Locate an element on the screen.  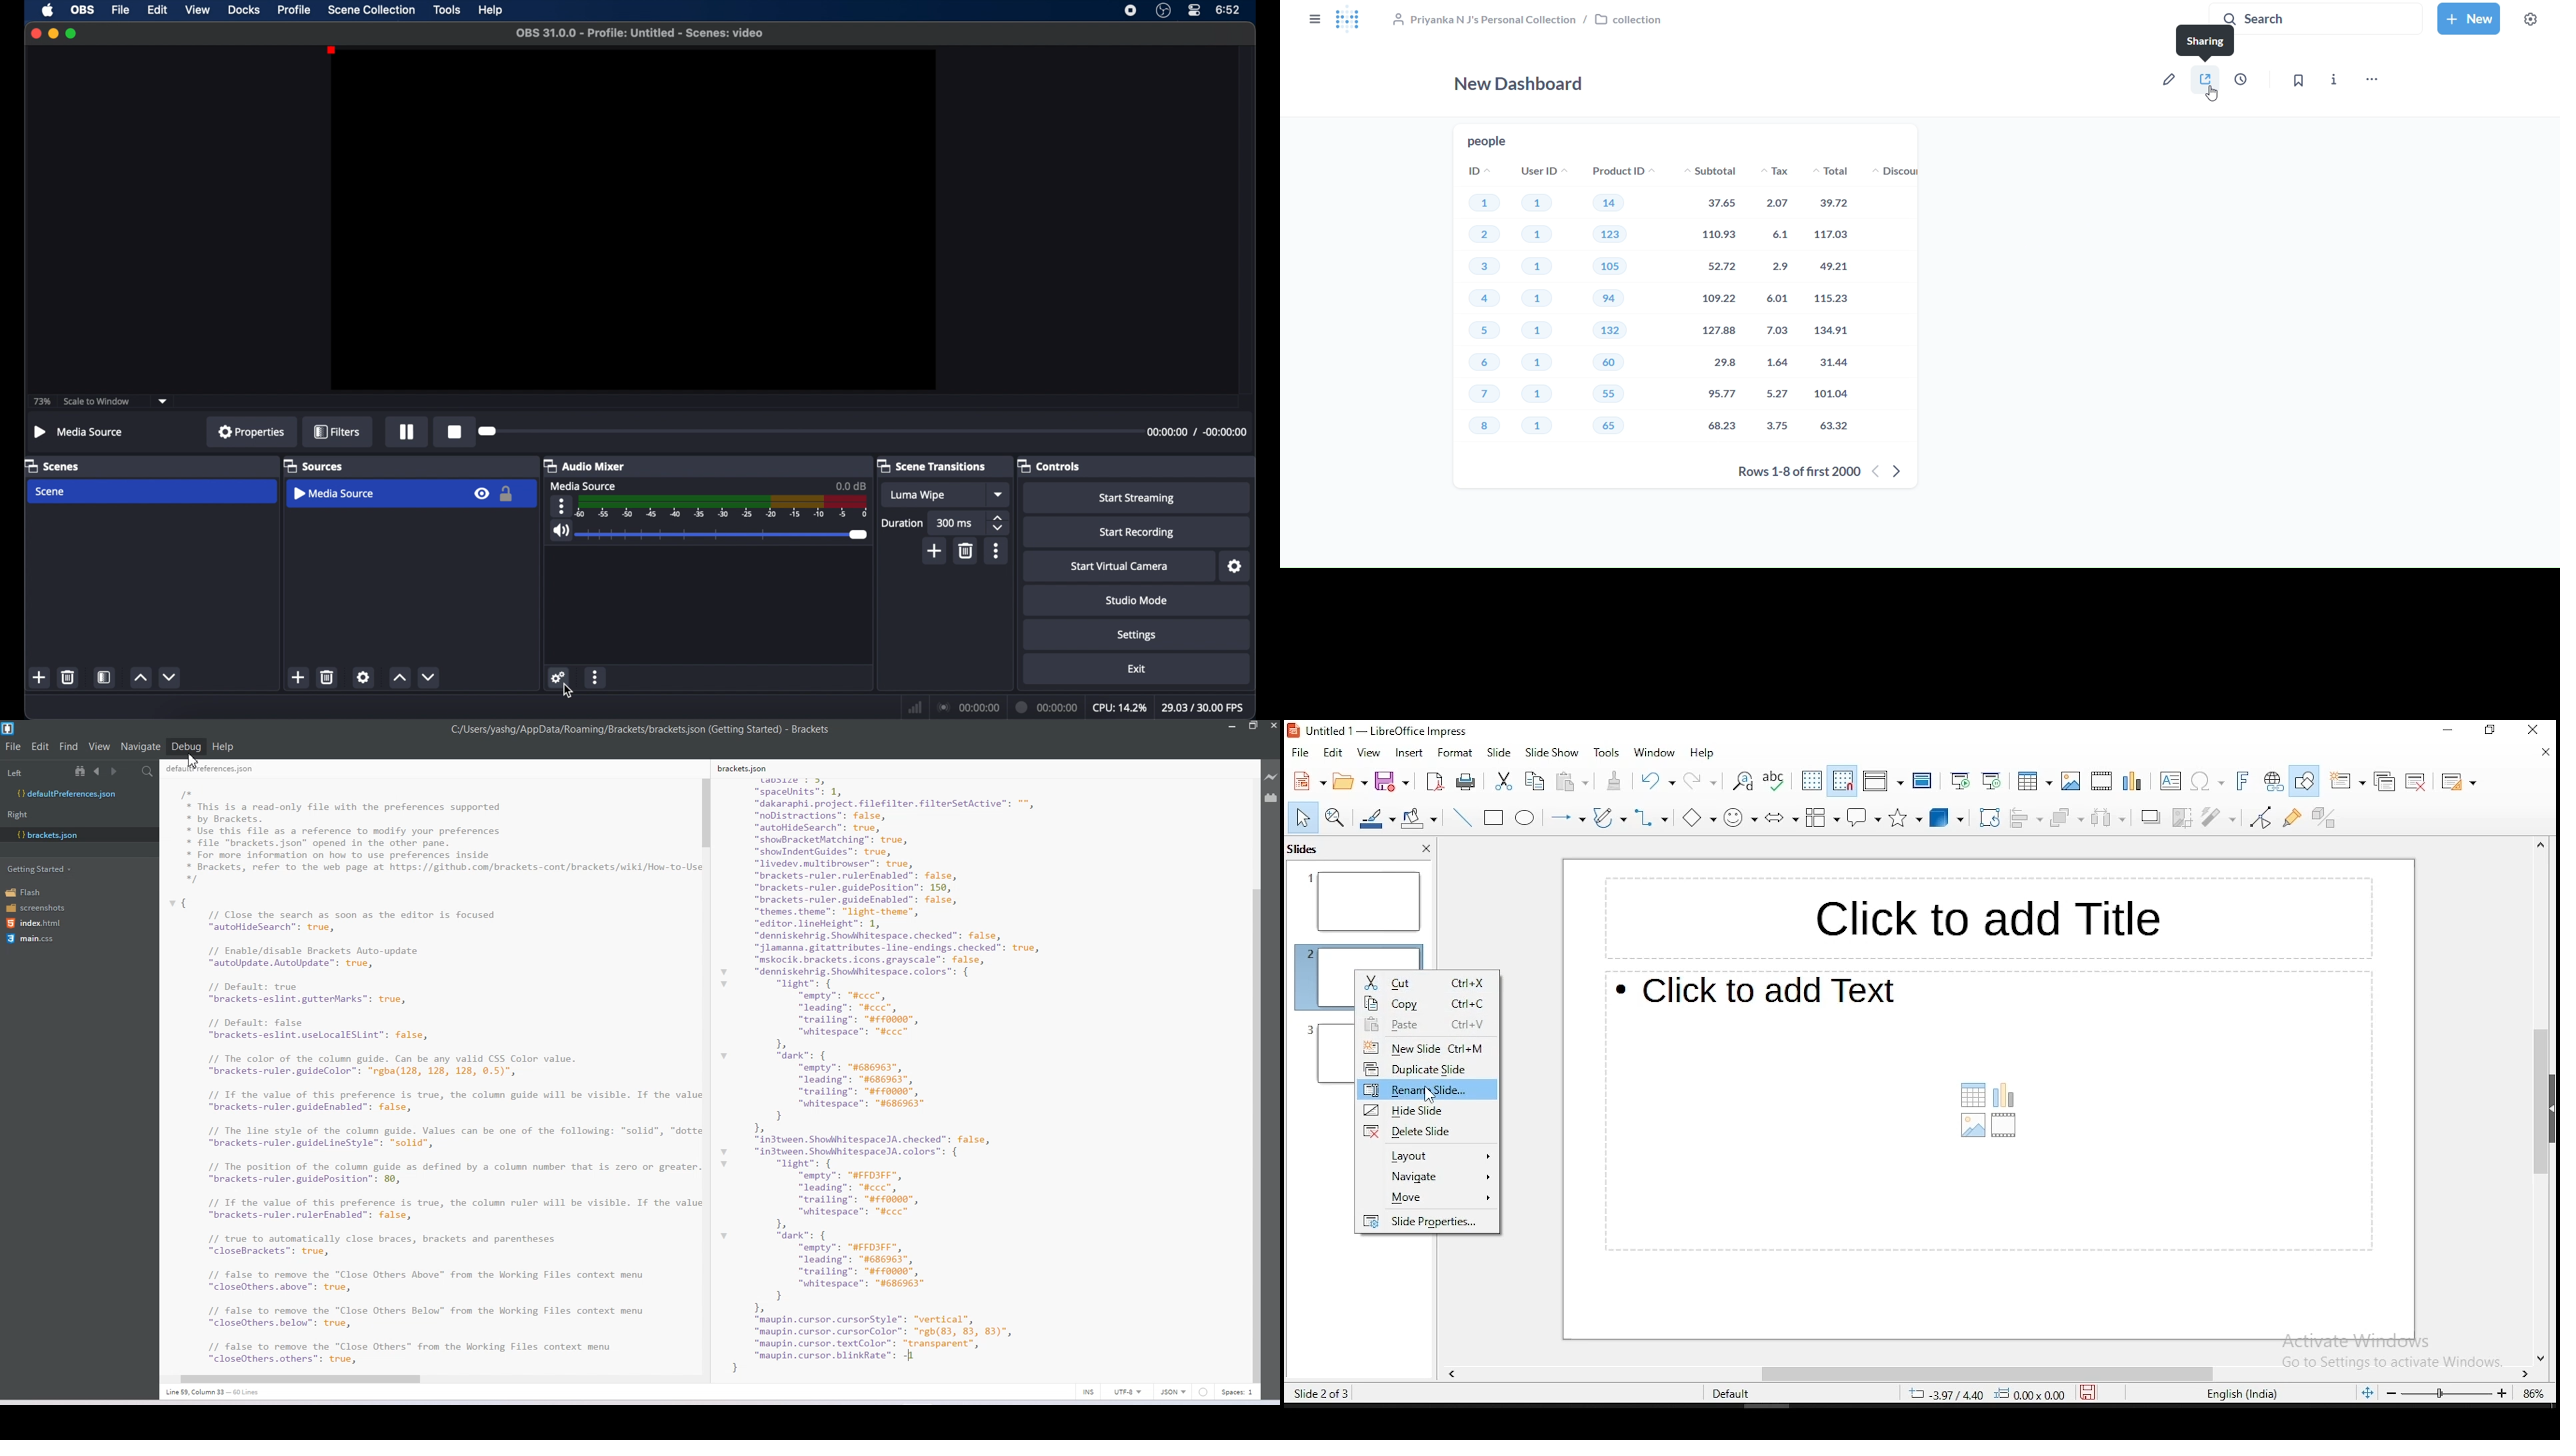
media source is located at coordinates (335, 494).